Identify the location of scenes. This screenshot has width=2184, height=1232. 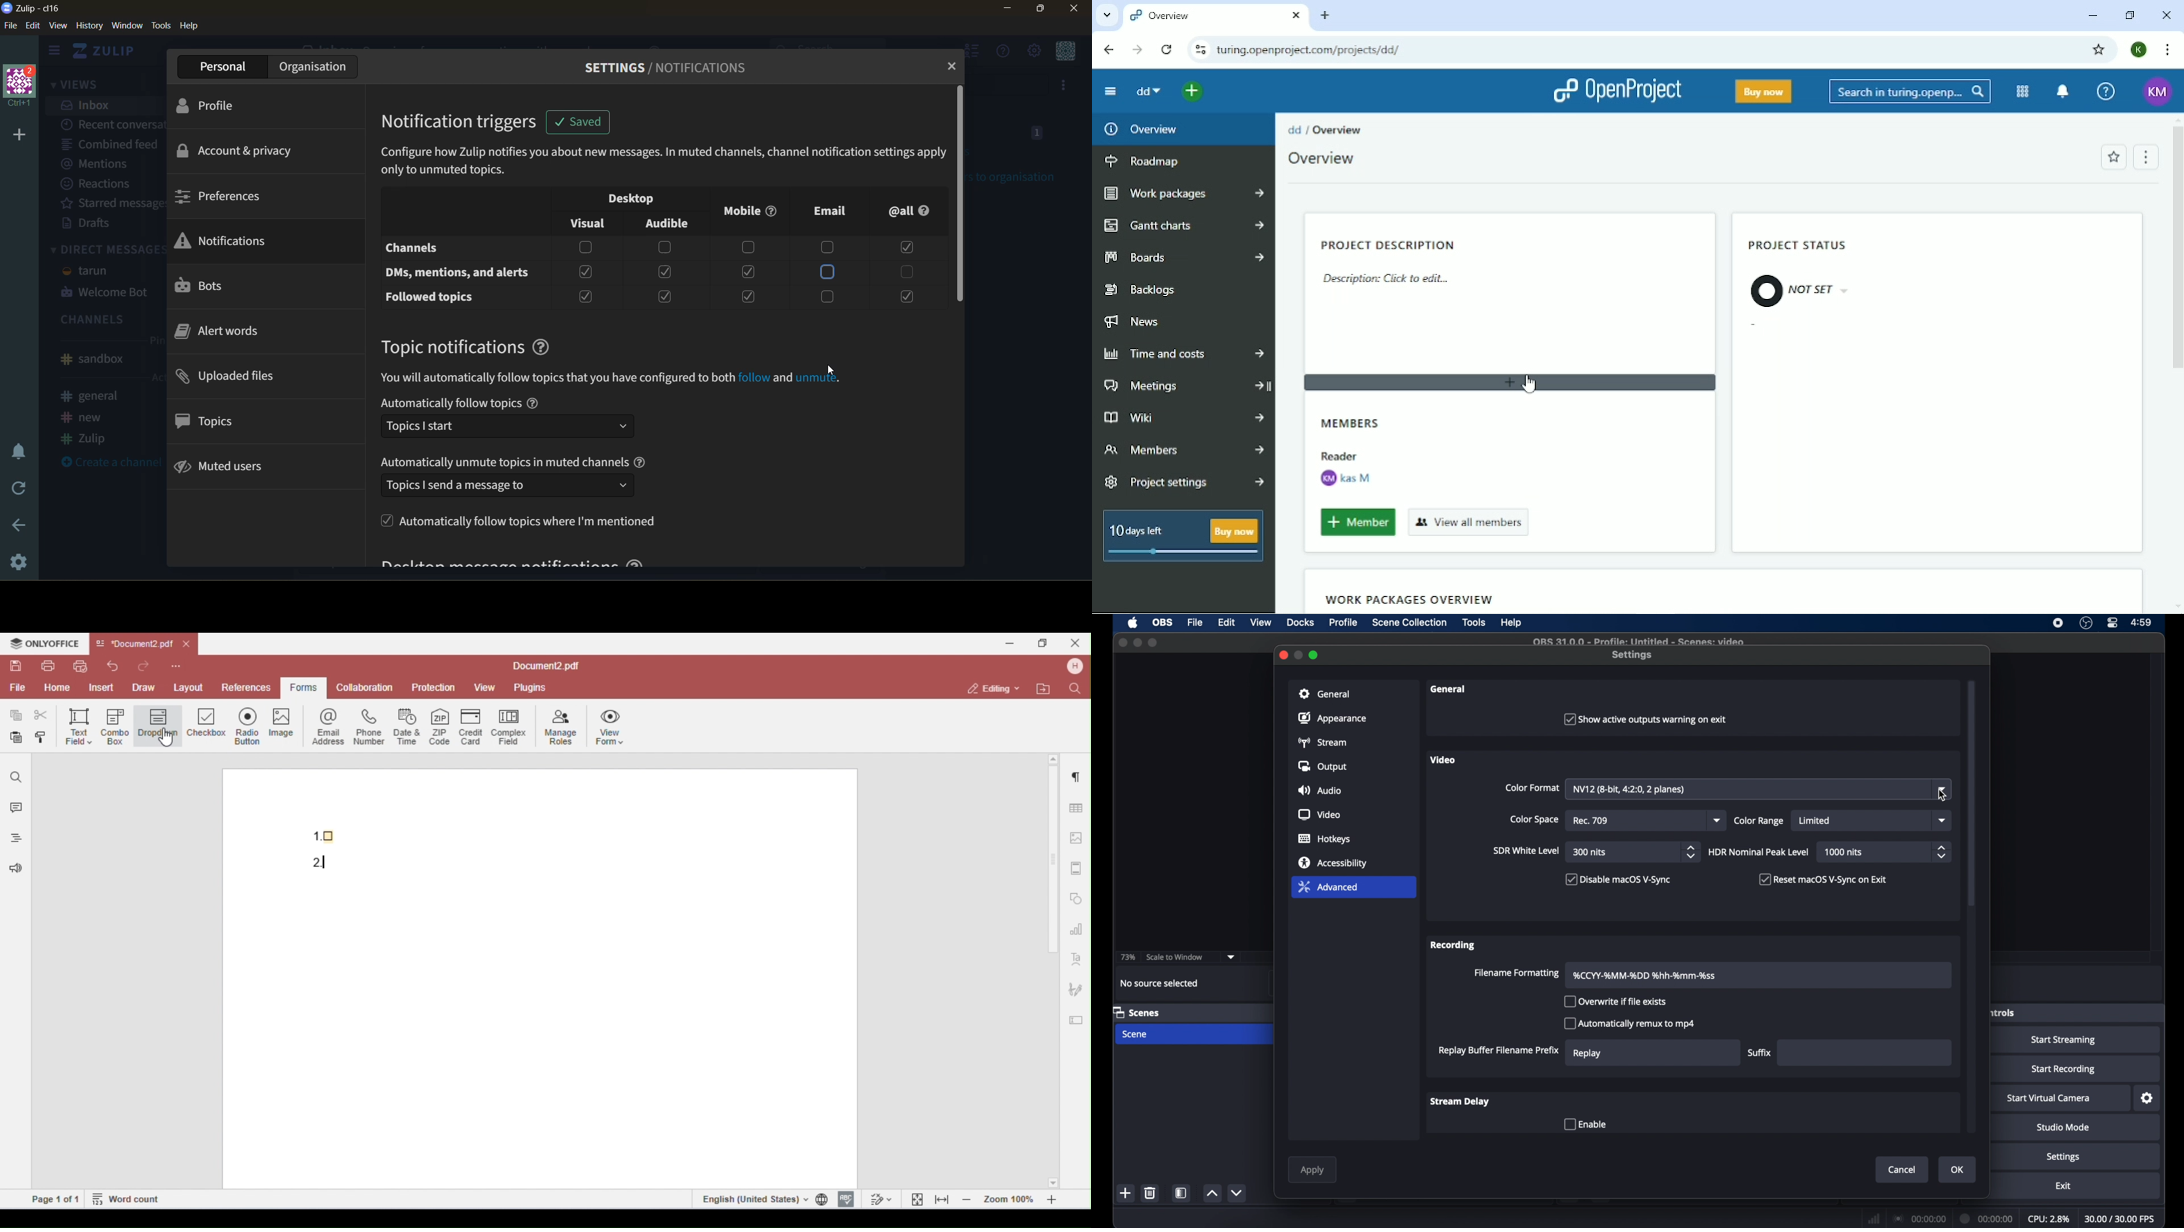
(1137, 1013).